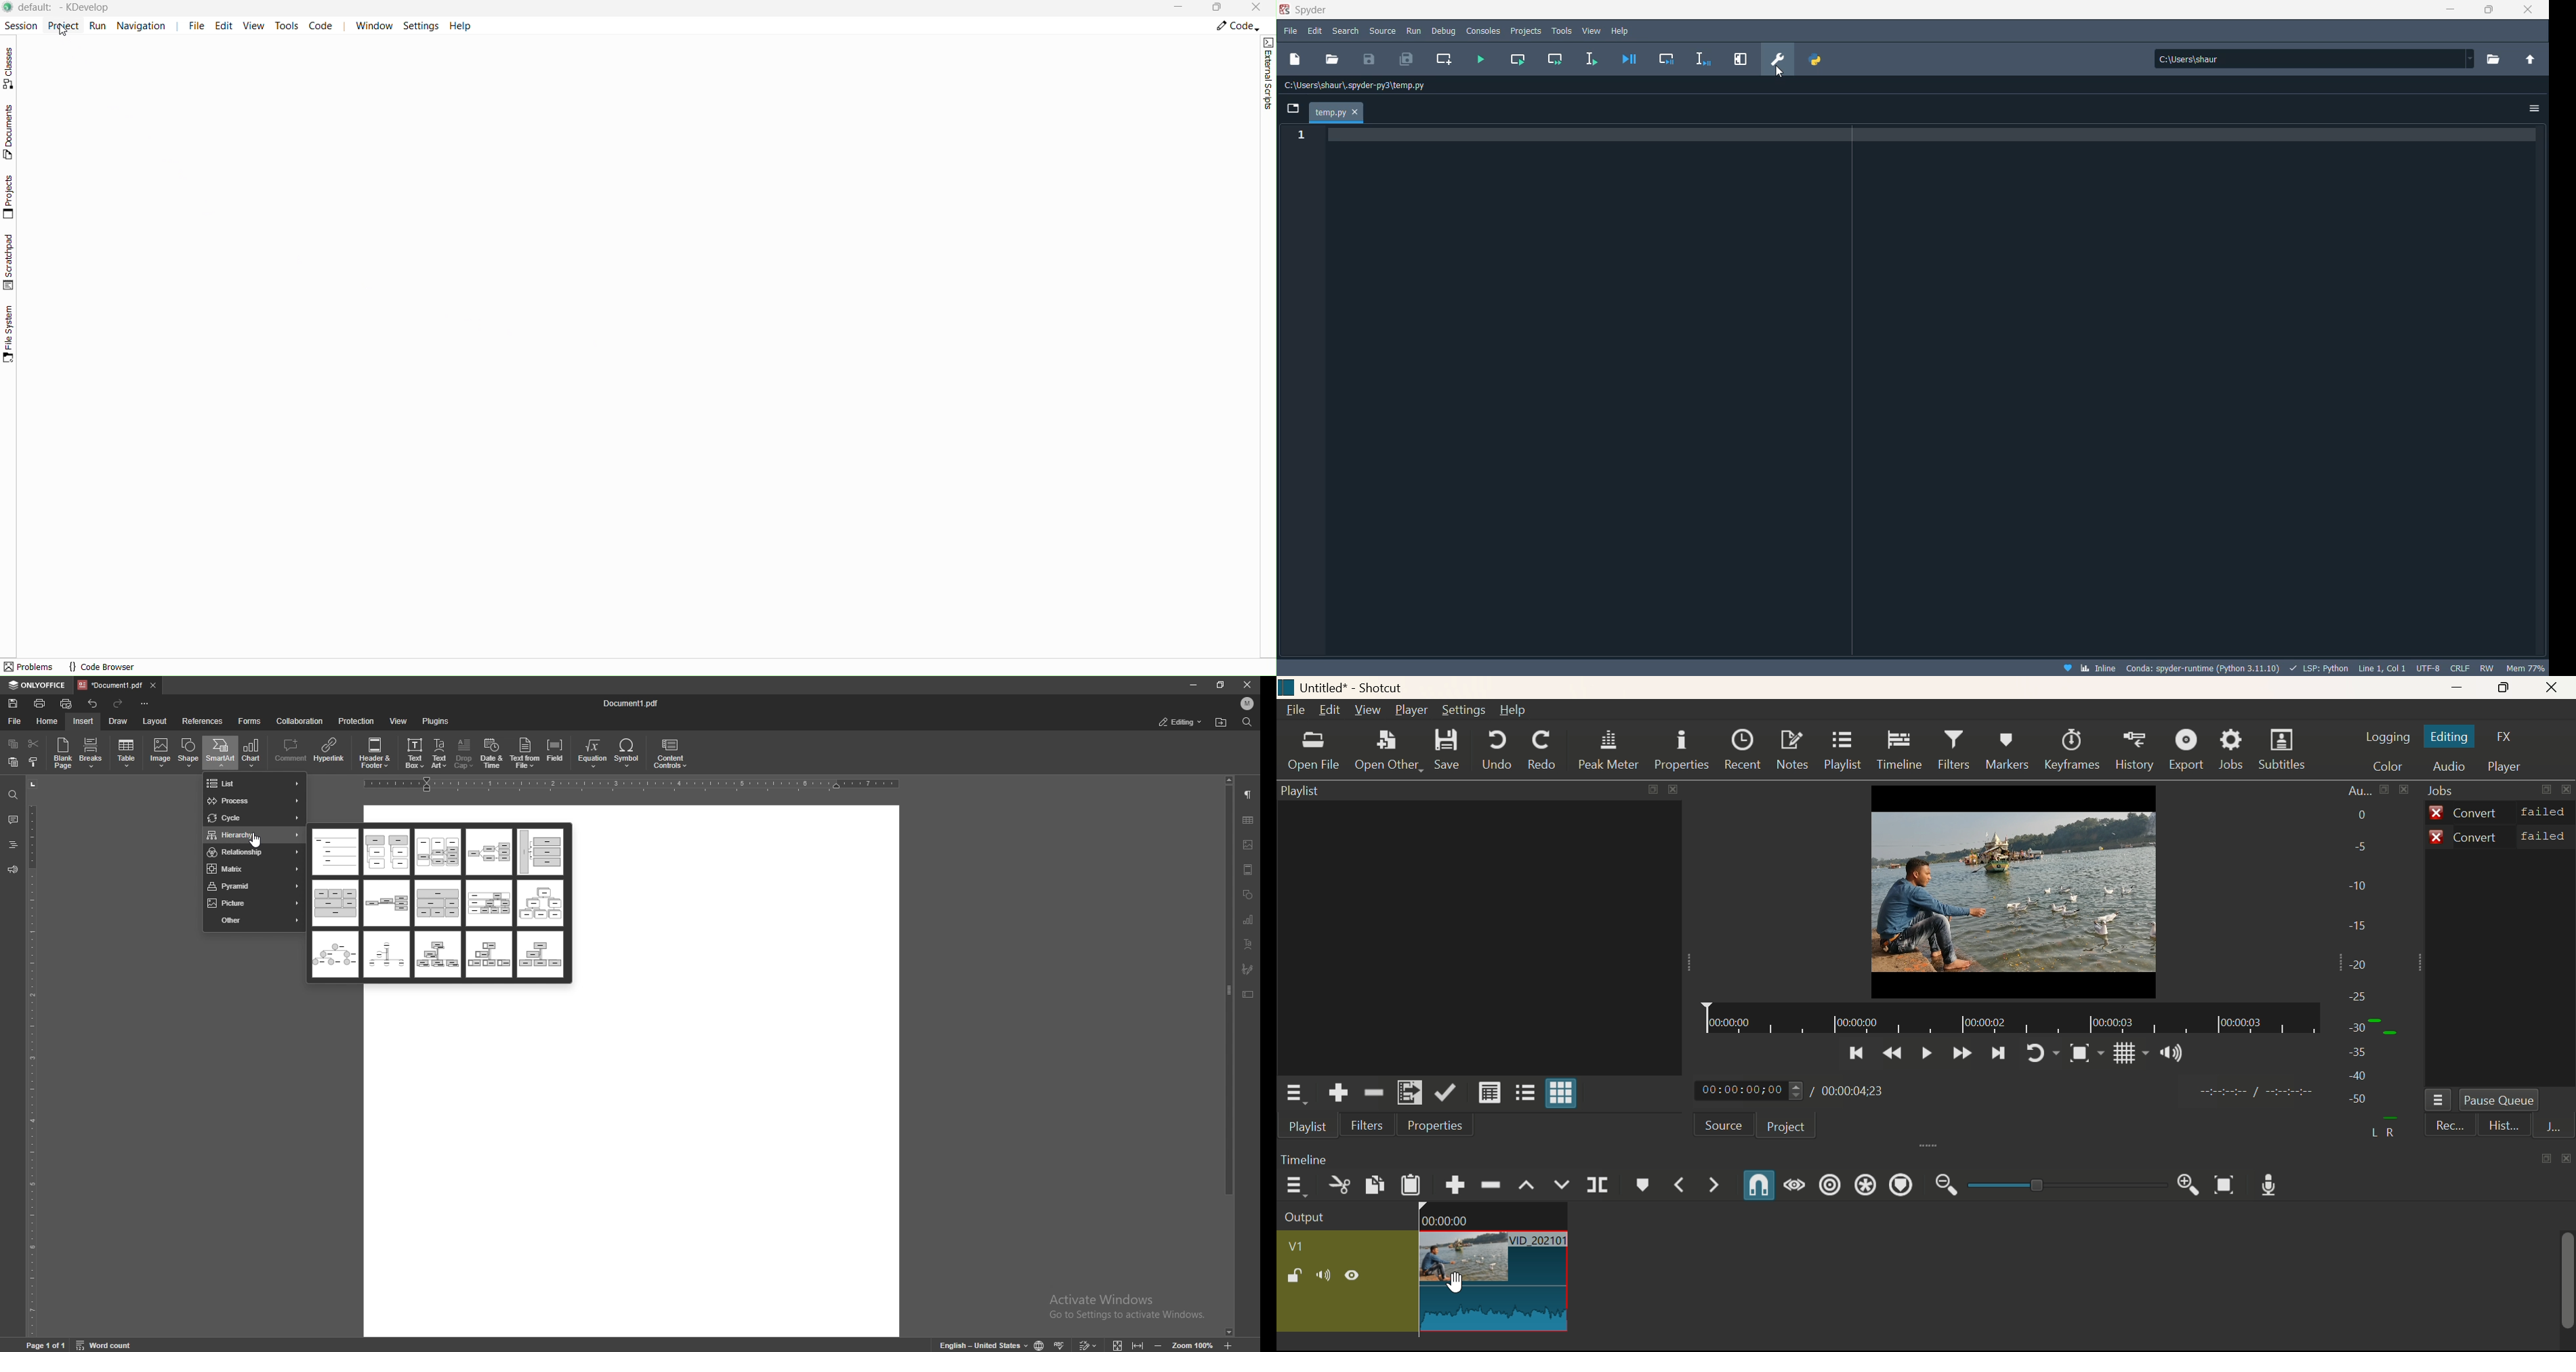 This screenshot has width=2576, height=1372. I want to click on consoles, so click(1485, 31).